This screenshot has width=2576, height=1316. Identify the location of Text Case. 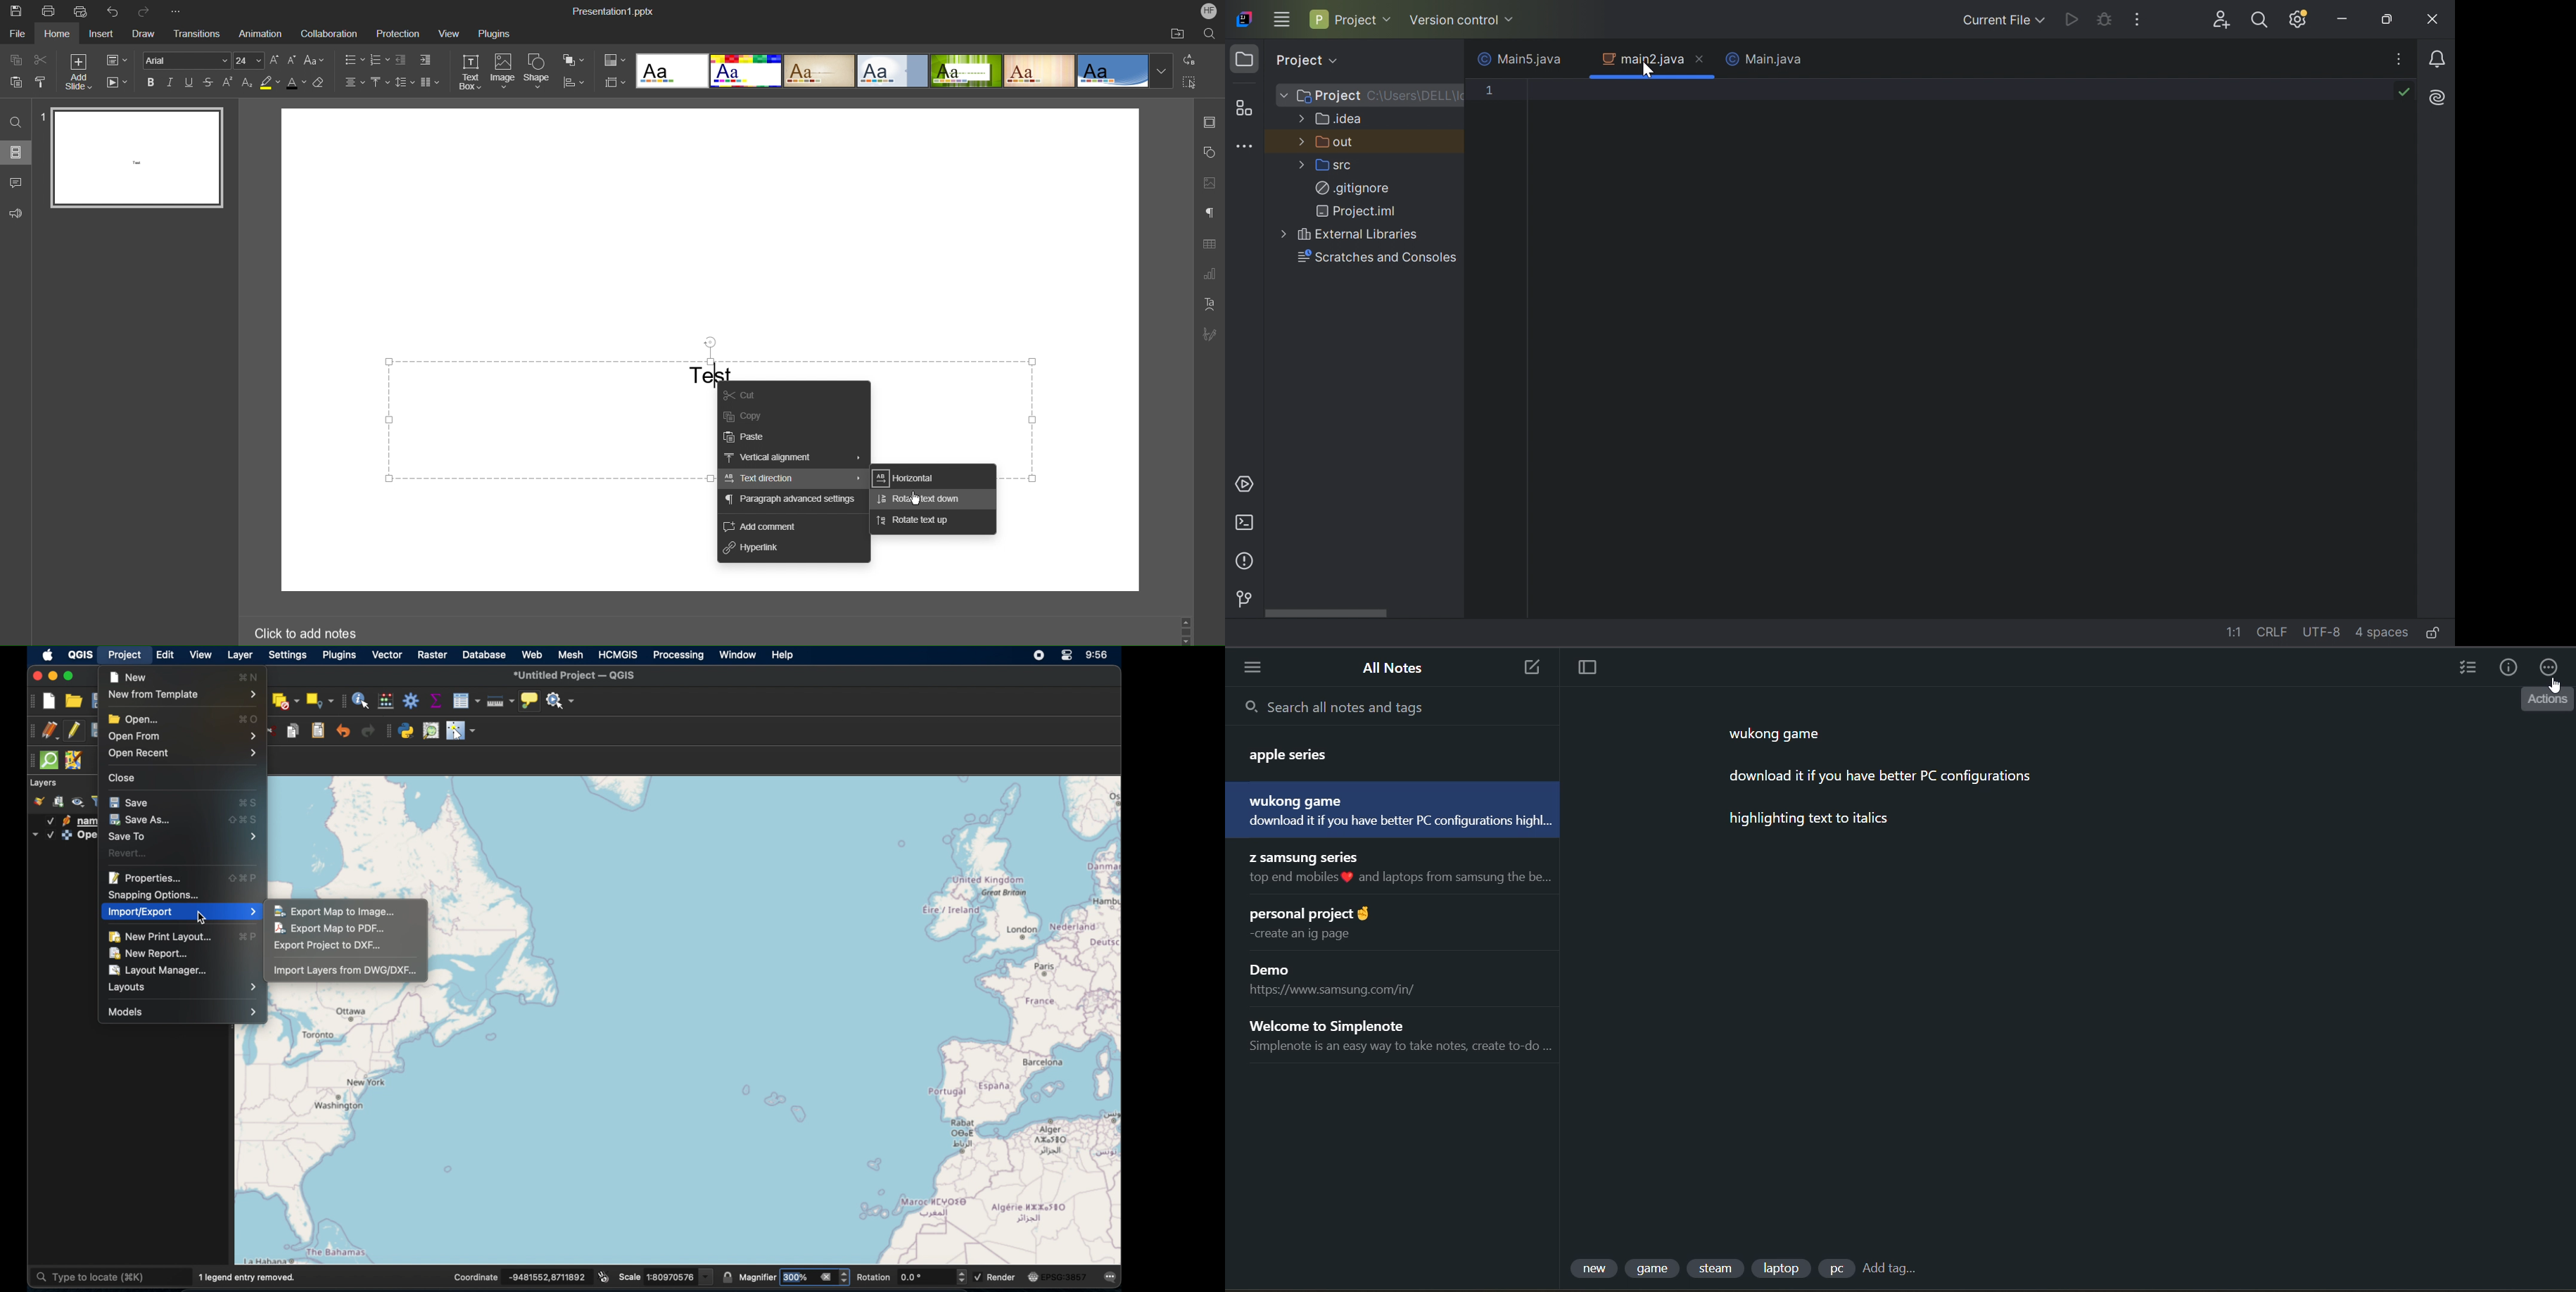
(315, 60).